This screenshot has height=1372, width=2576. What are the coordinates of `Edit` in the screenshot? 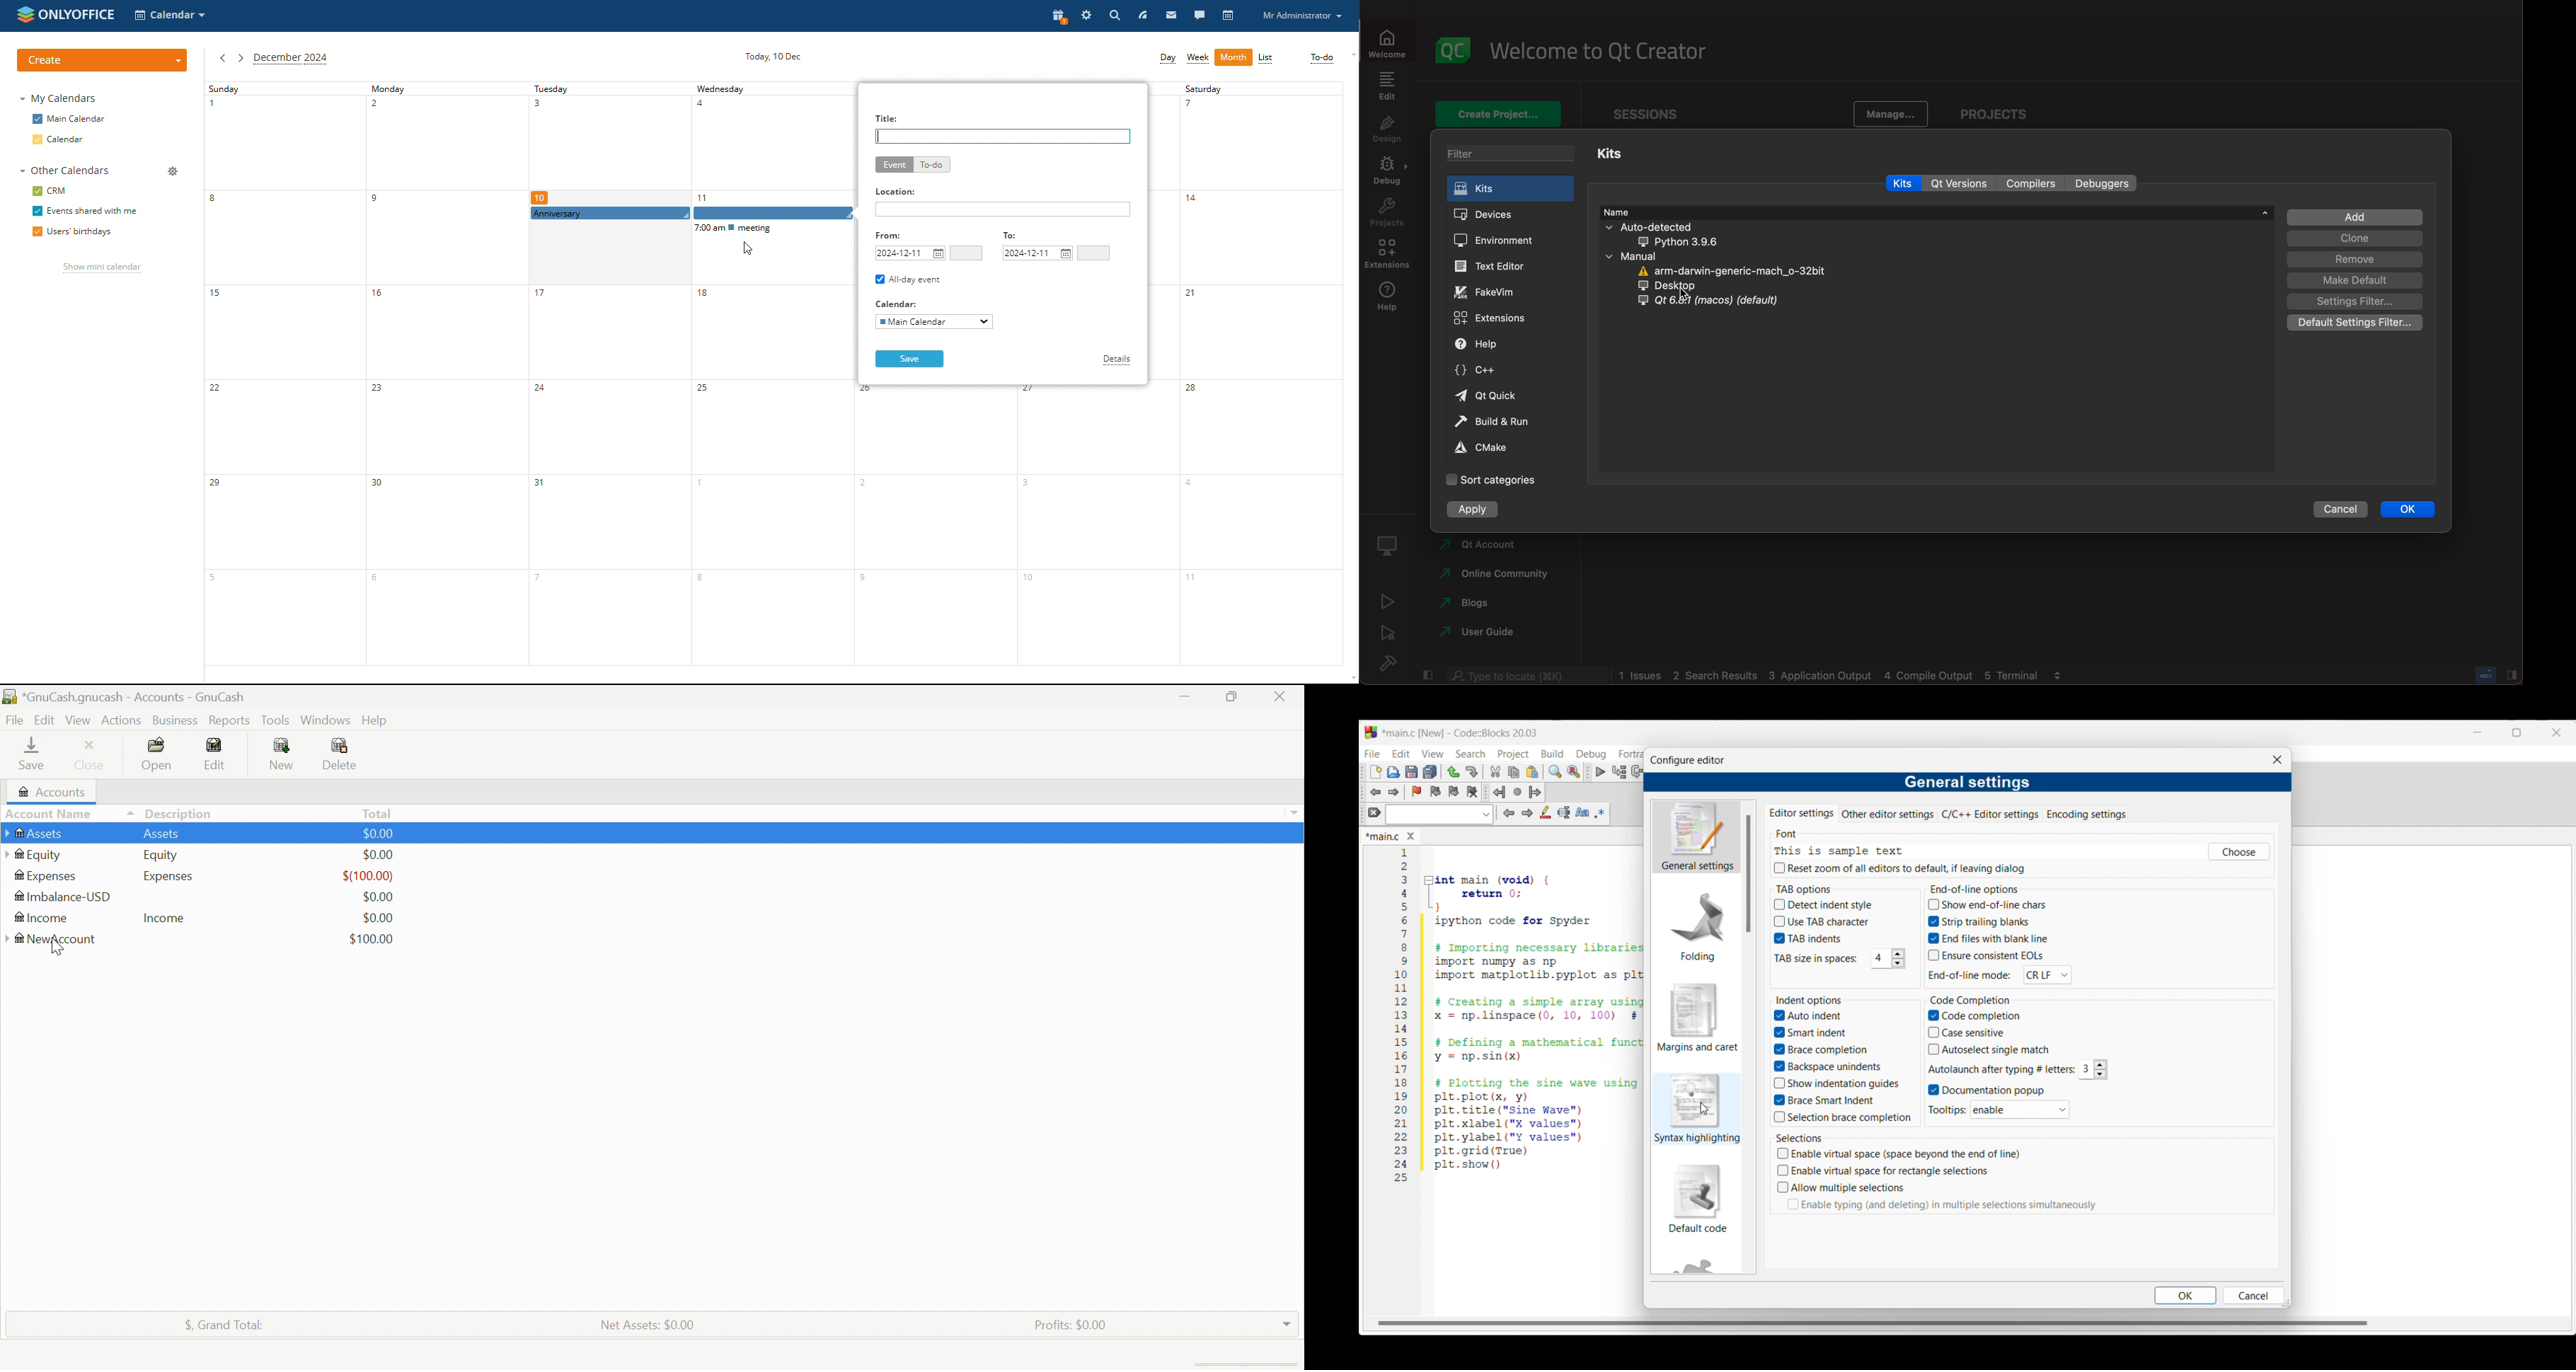 It's located at (215, 753).